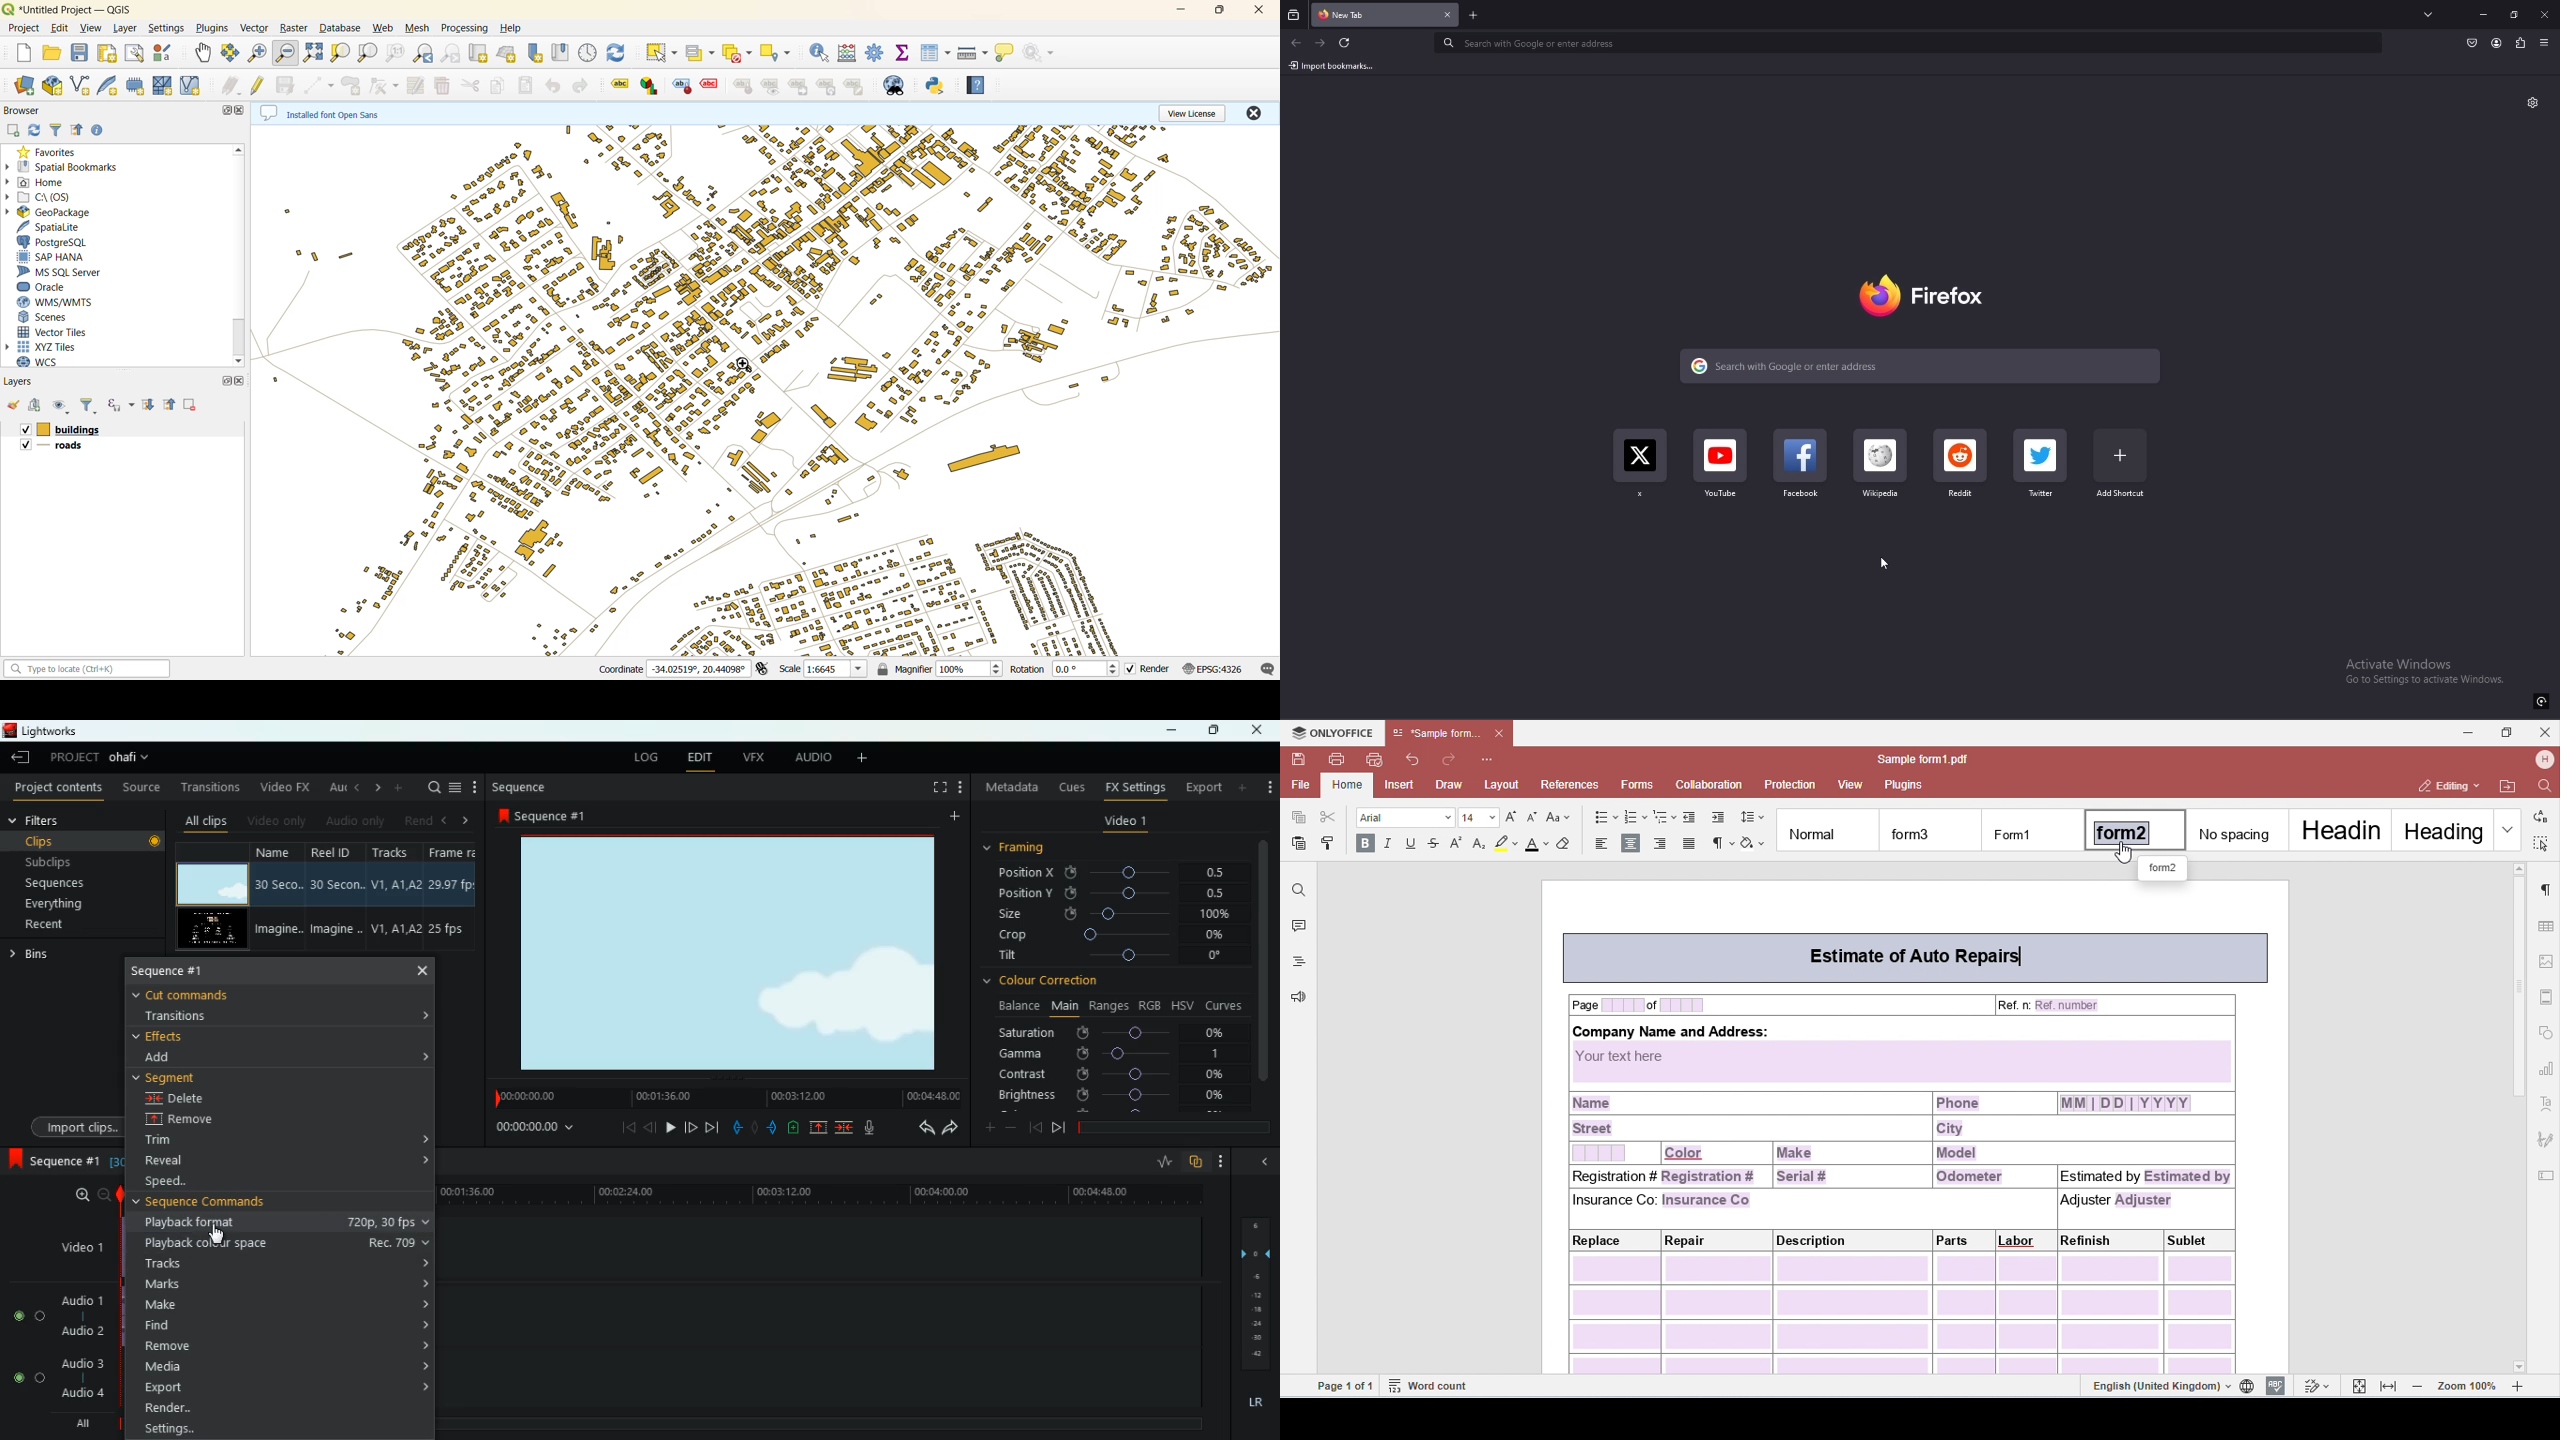 This screenshot has width=2576, height=1456. What do you see at coordinates (111, 55) in the screenshot?
I see `print layout` at bounding box center [111, 55].